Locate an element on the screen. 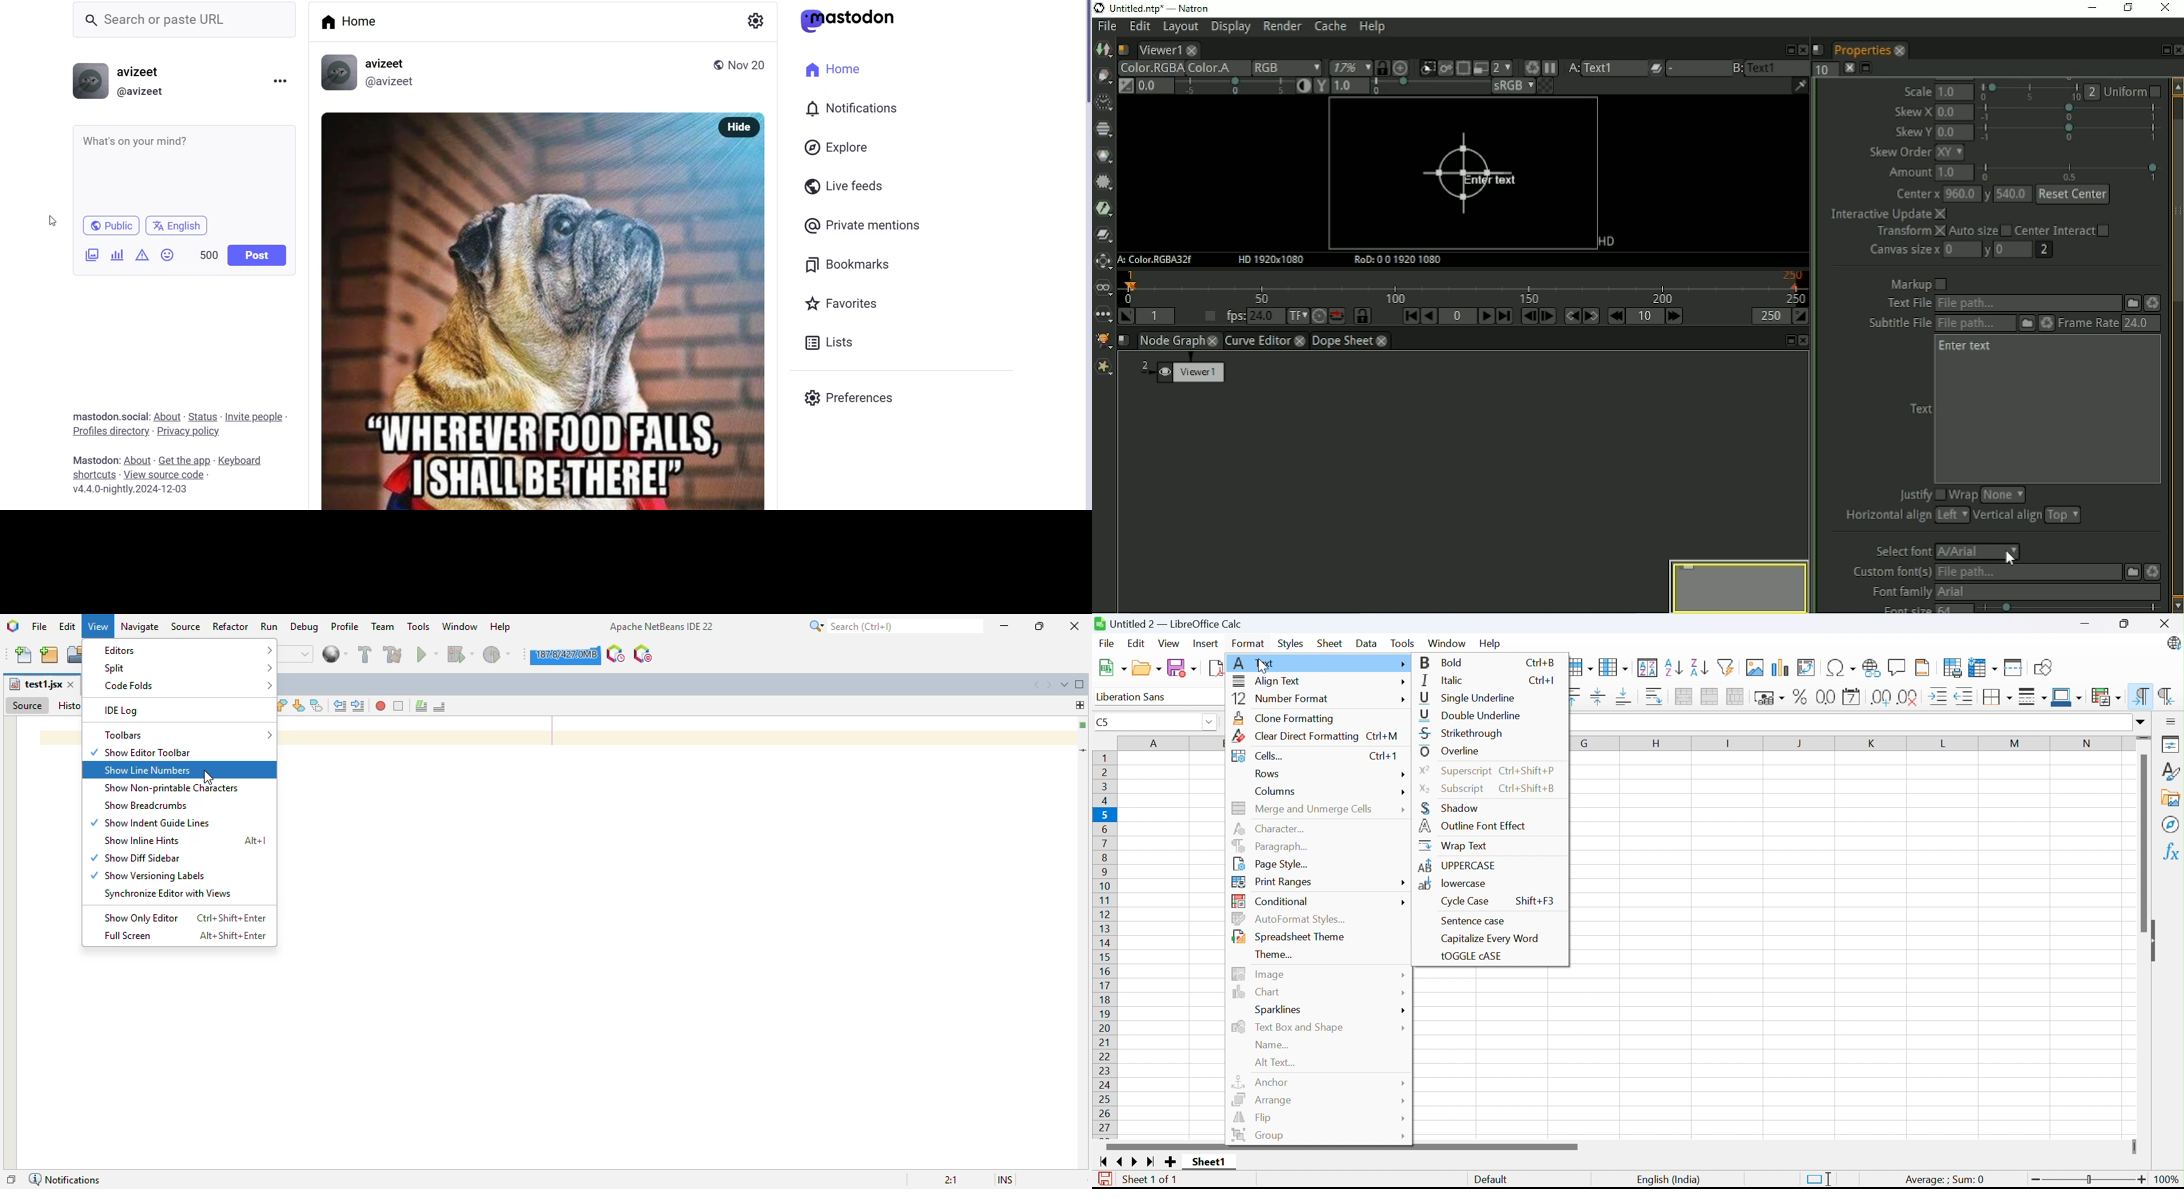  private mentions is located at coordinates (862, 225).